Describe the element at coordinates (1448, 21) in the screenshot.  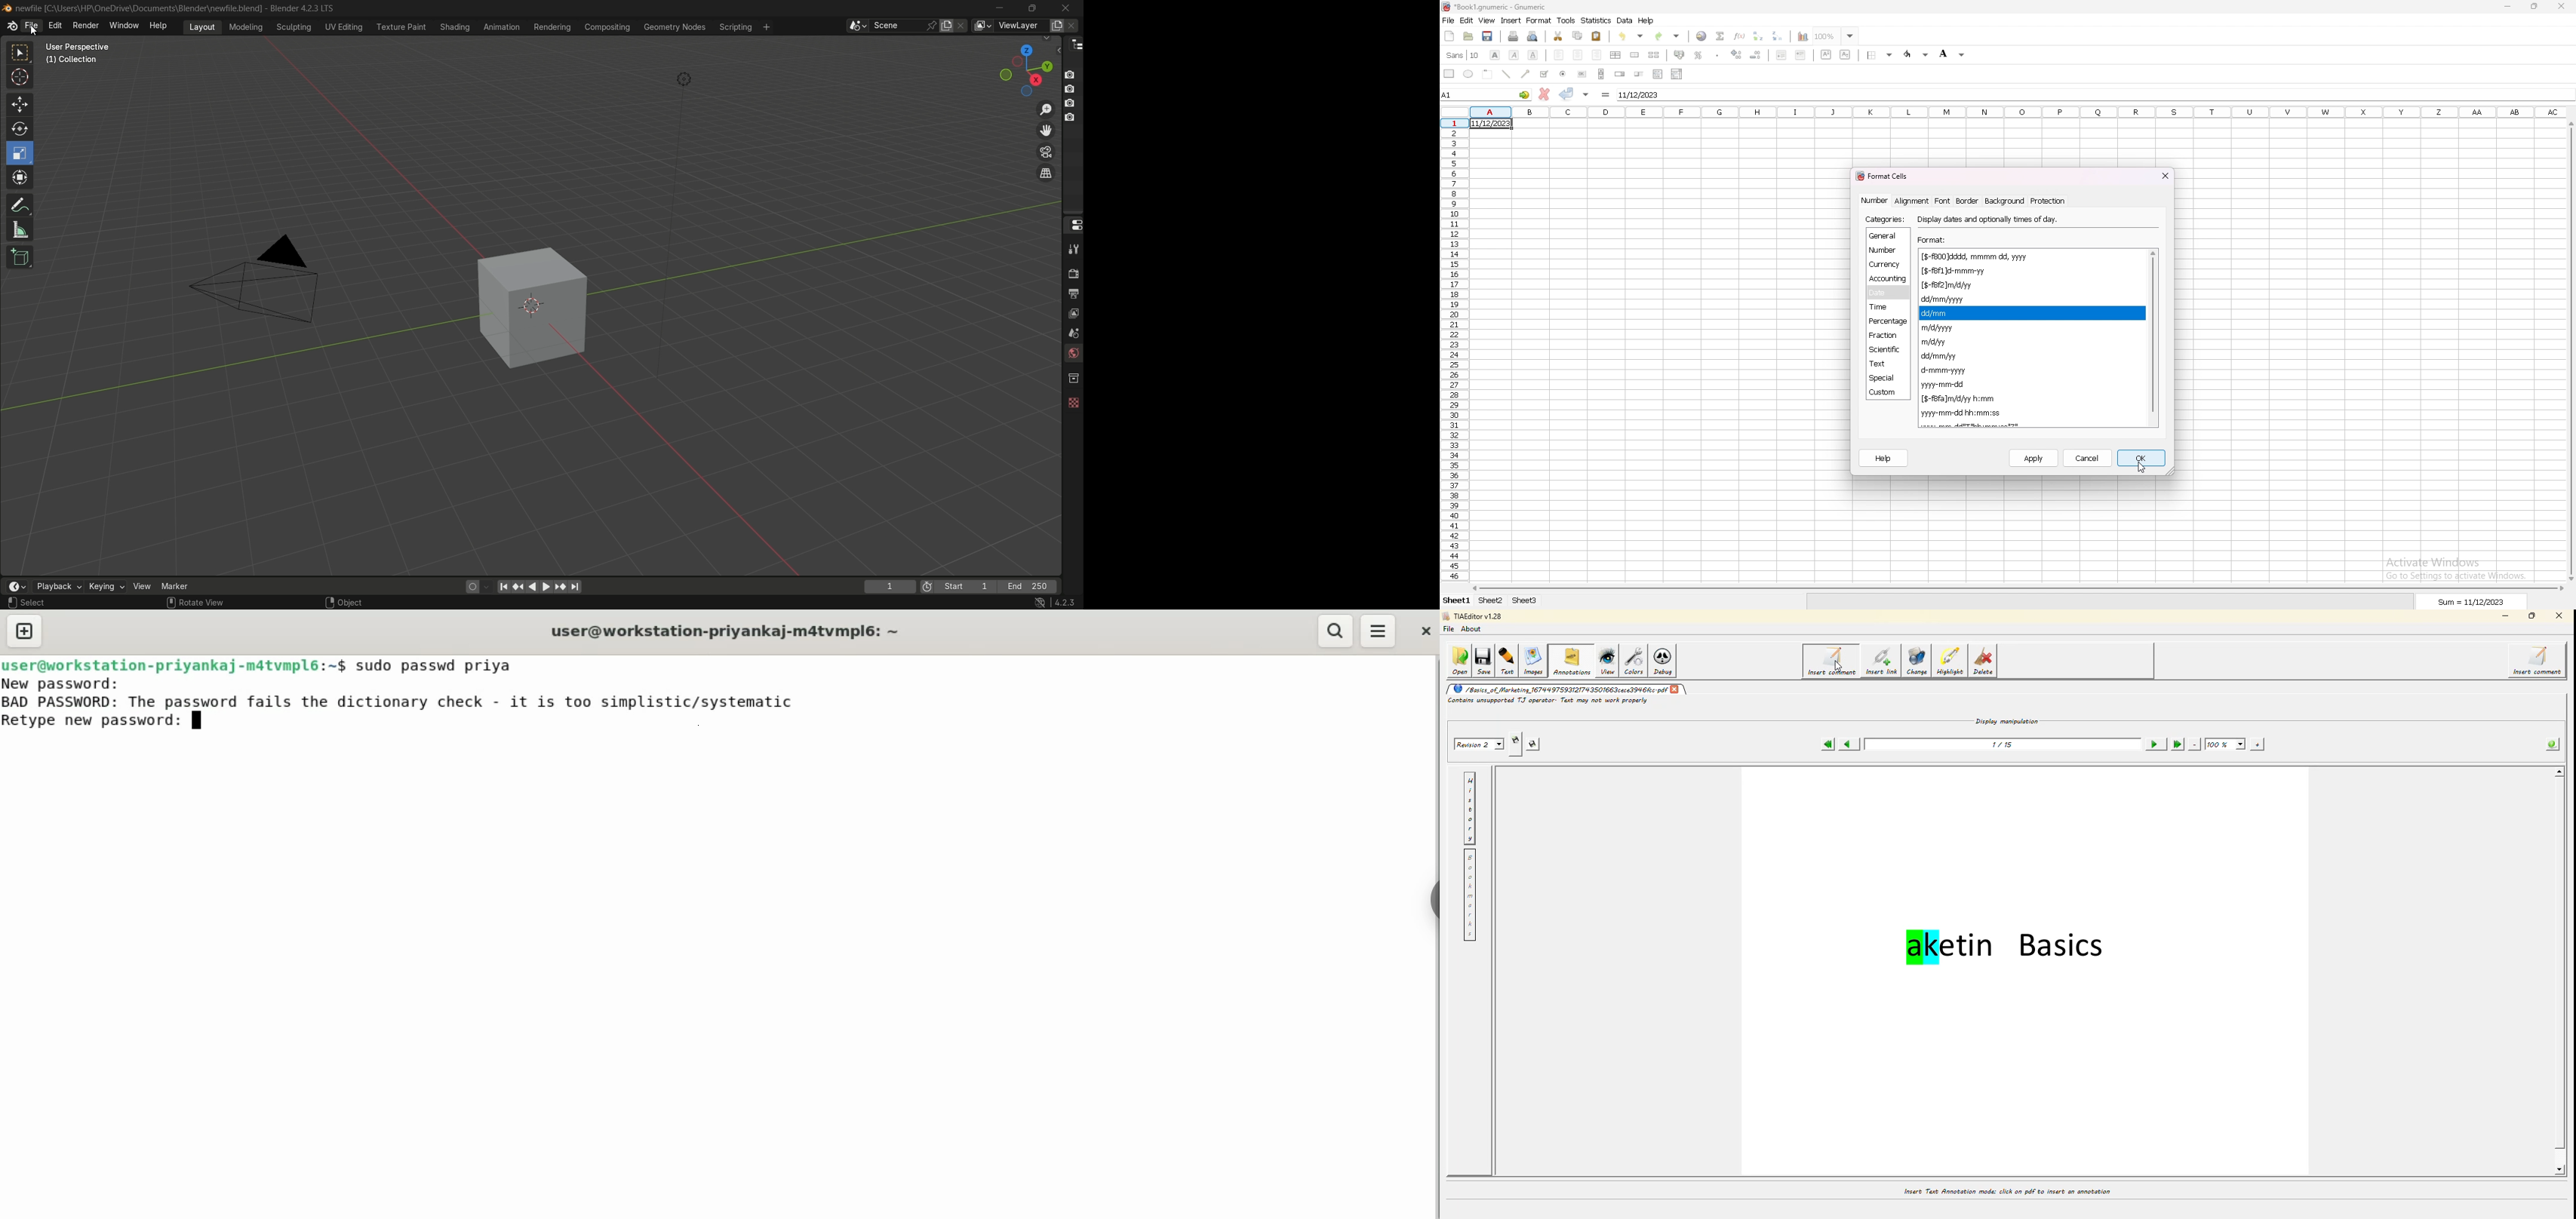
I see `file` at that location.